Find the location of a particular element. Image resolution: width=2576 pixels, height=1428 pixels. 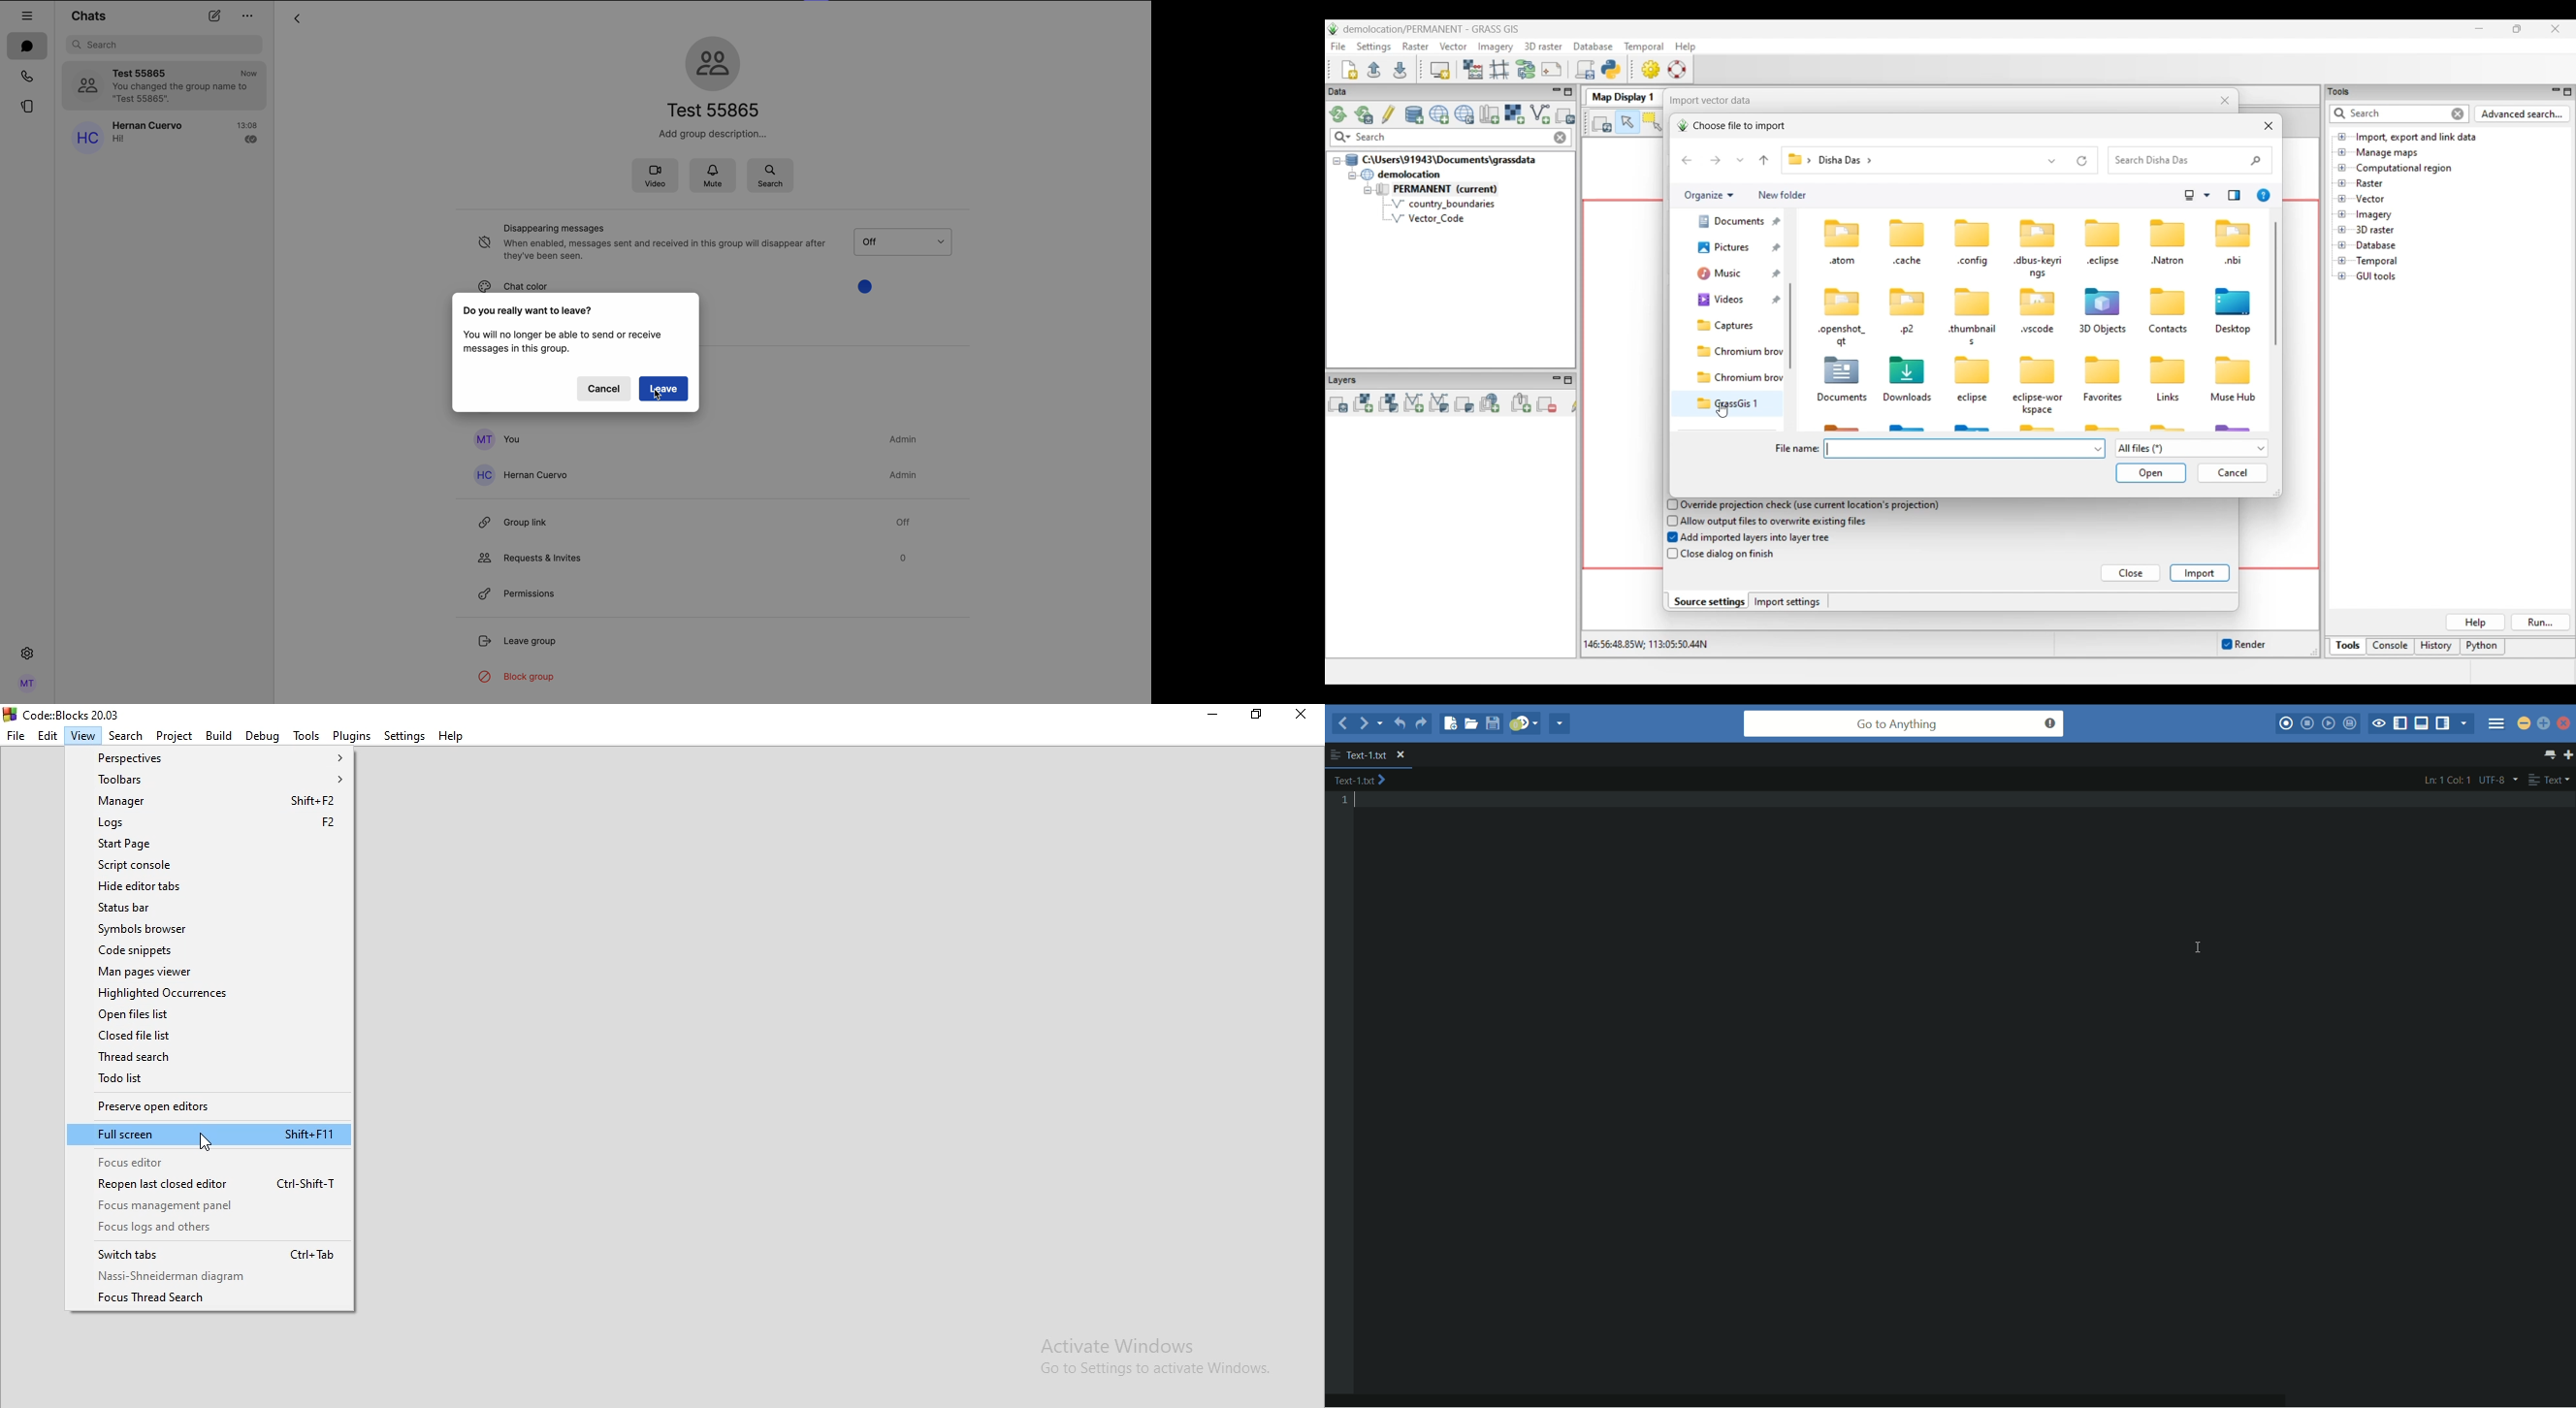

search button is located at coordinates (770, 175).